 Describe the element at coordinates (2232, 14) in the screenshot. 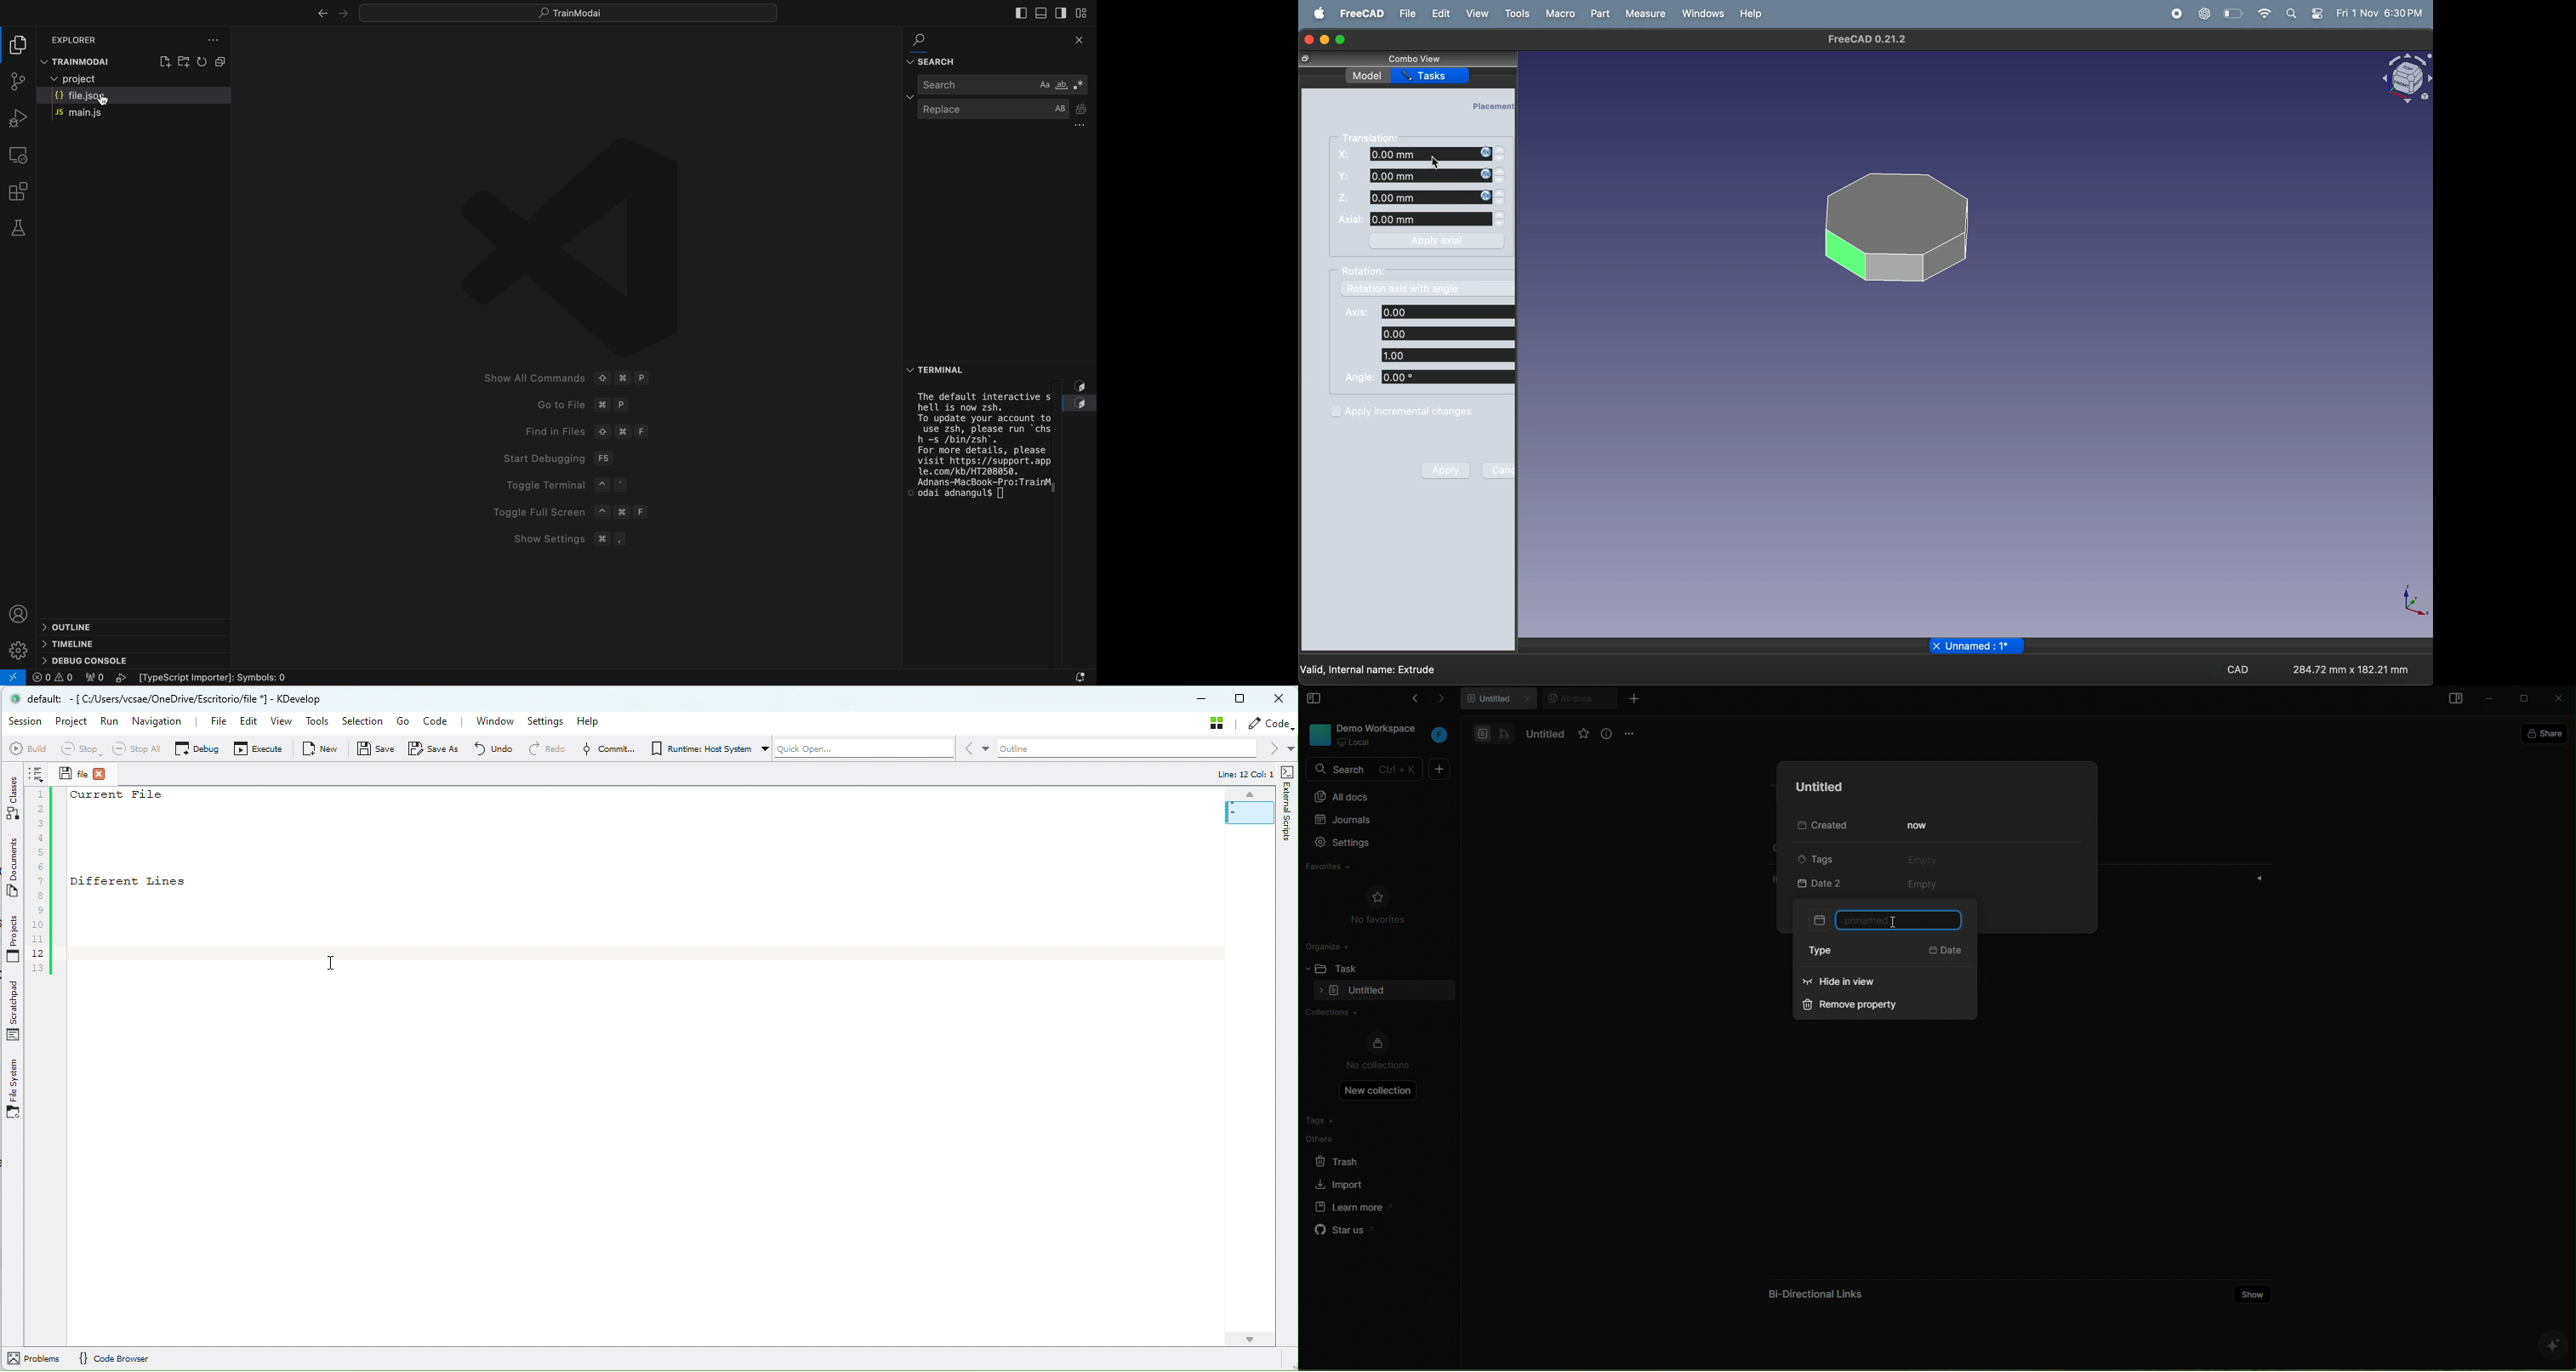

I see `battery` at that location.